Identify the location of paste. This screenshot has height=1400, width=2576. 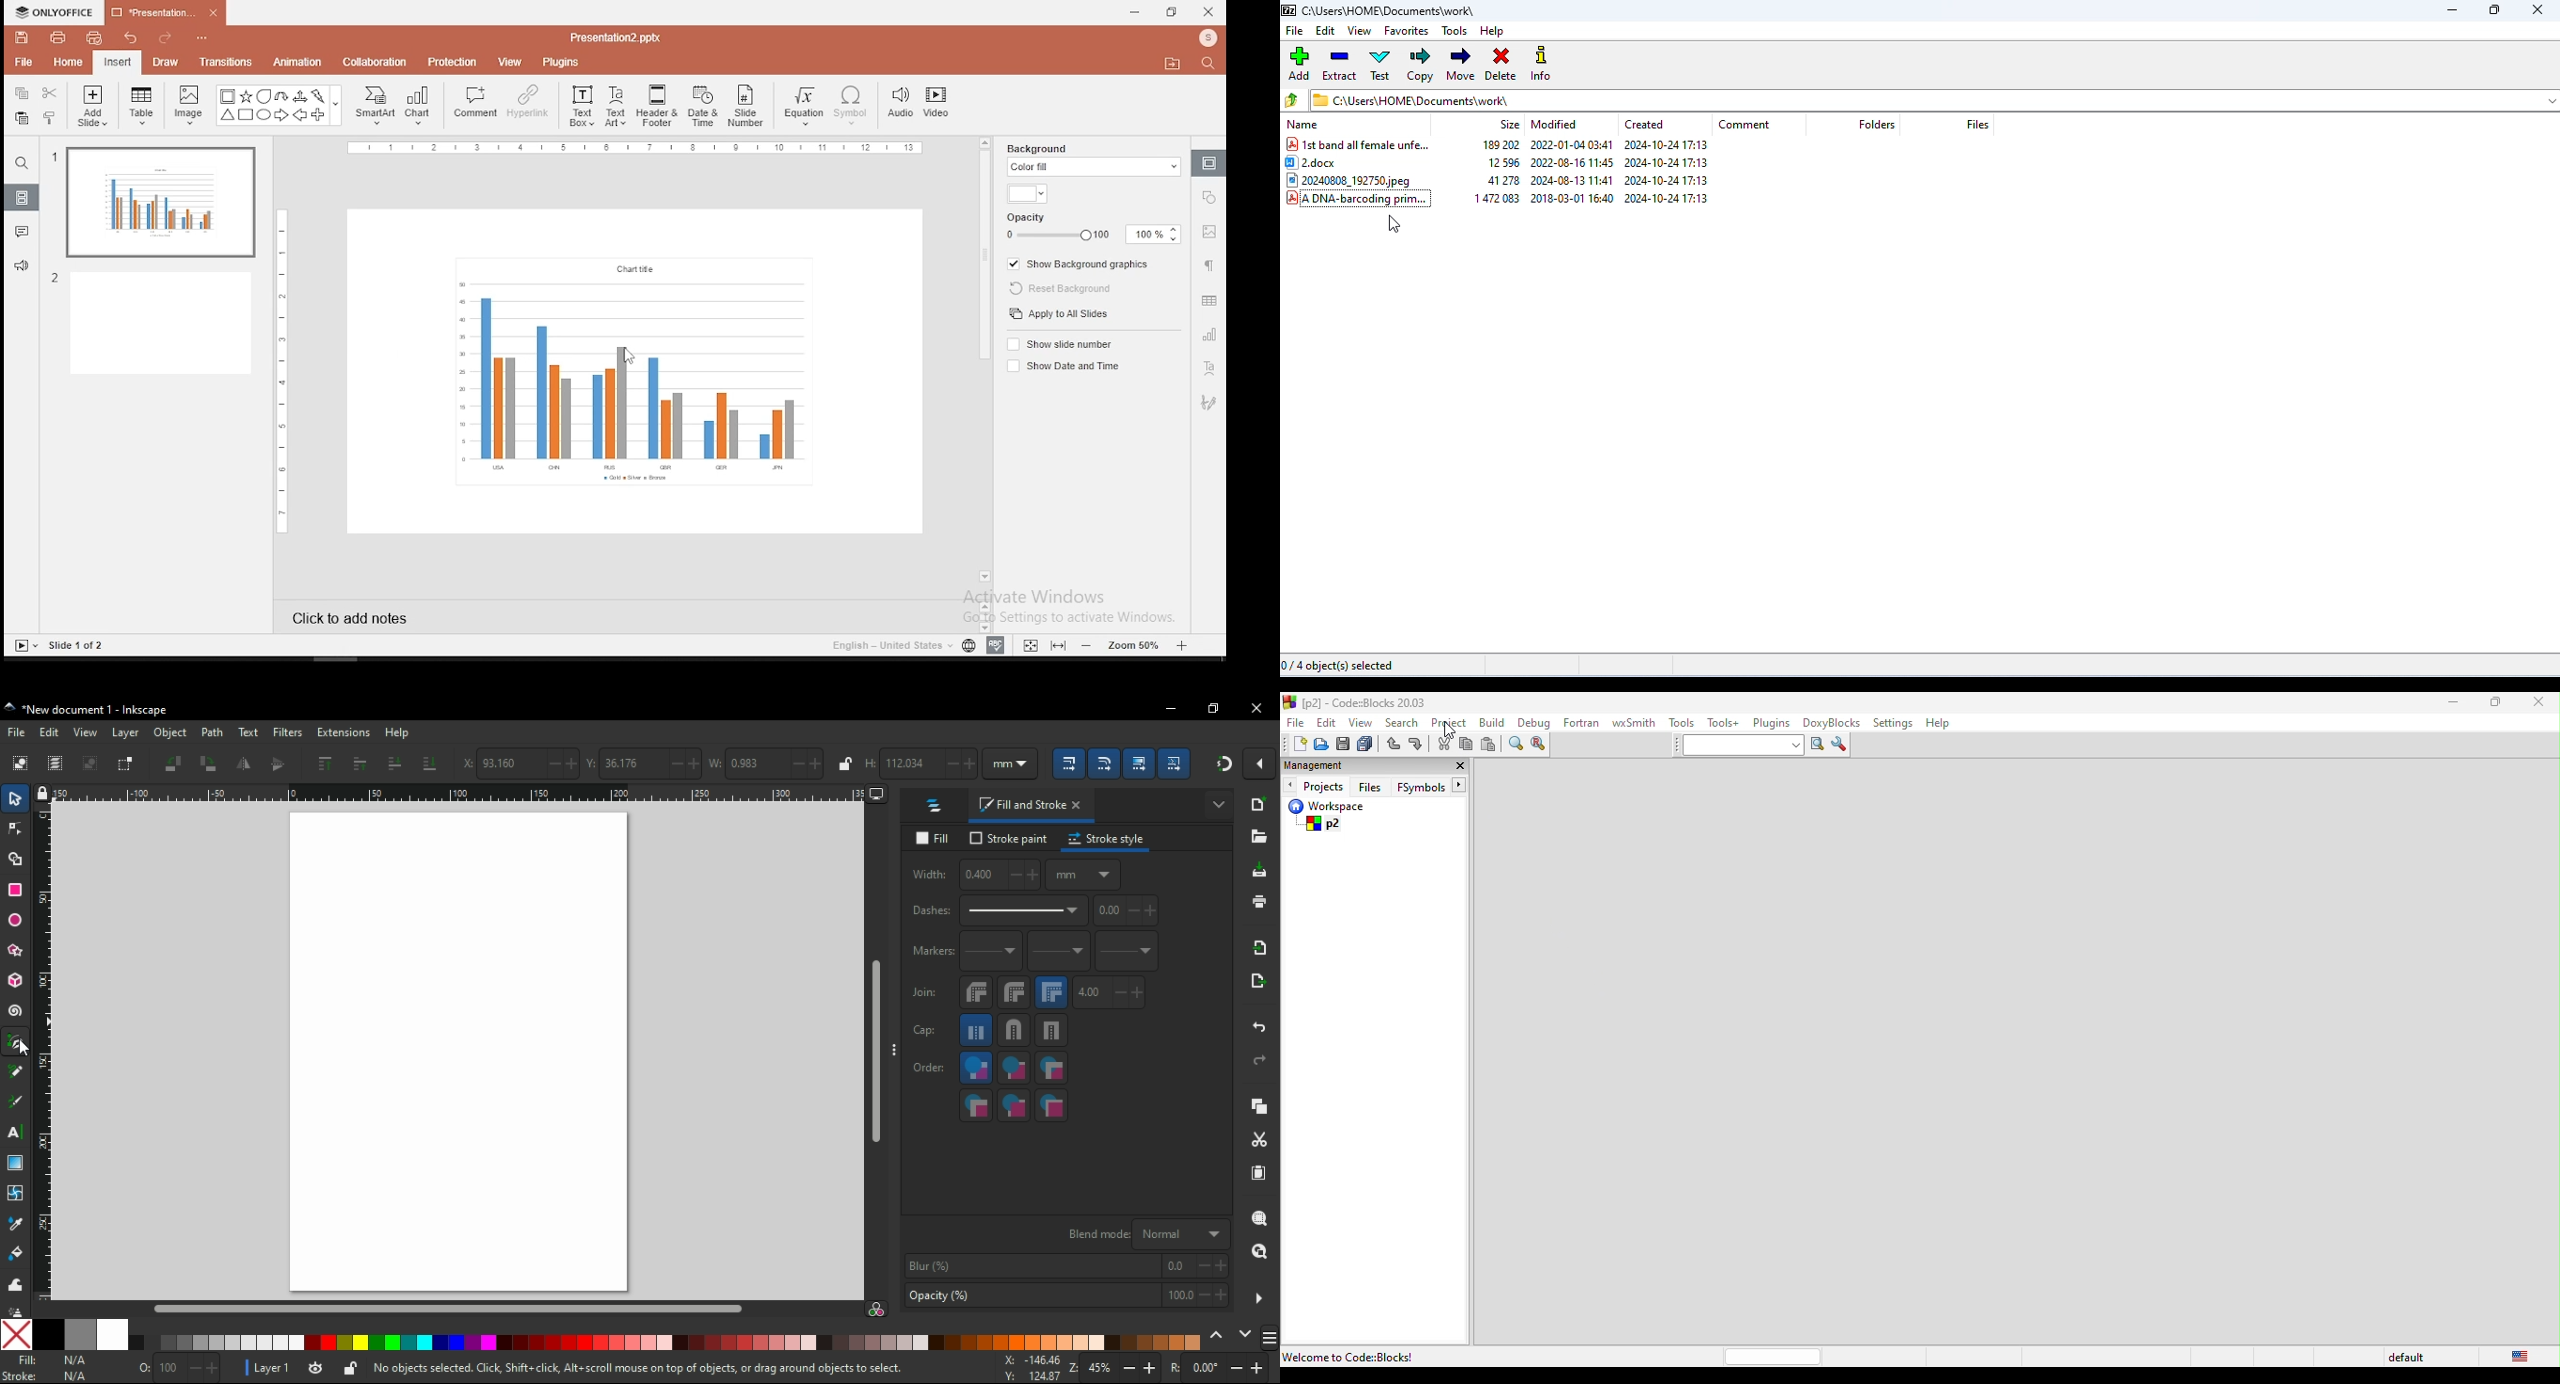
(20, 117).